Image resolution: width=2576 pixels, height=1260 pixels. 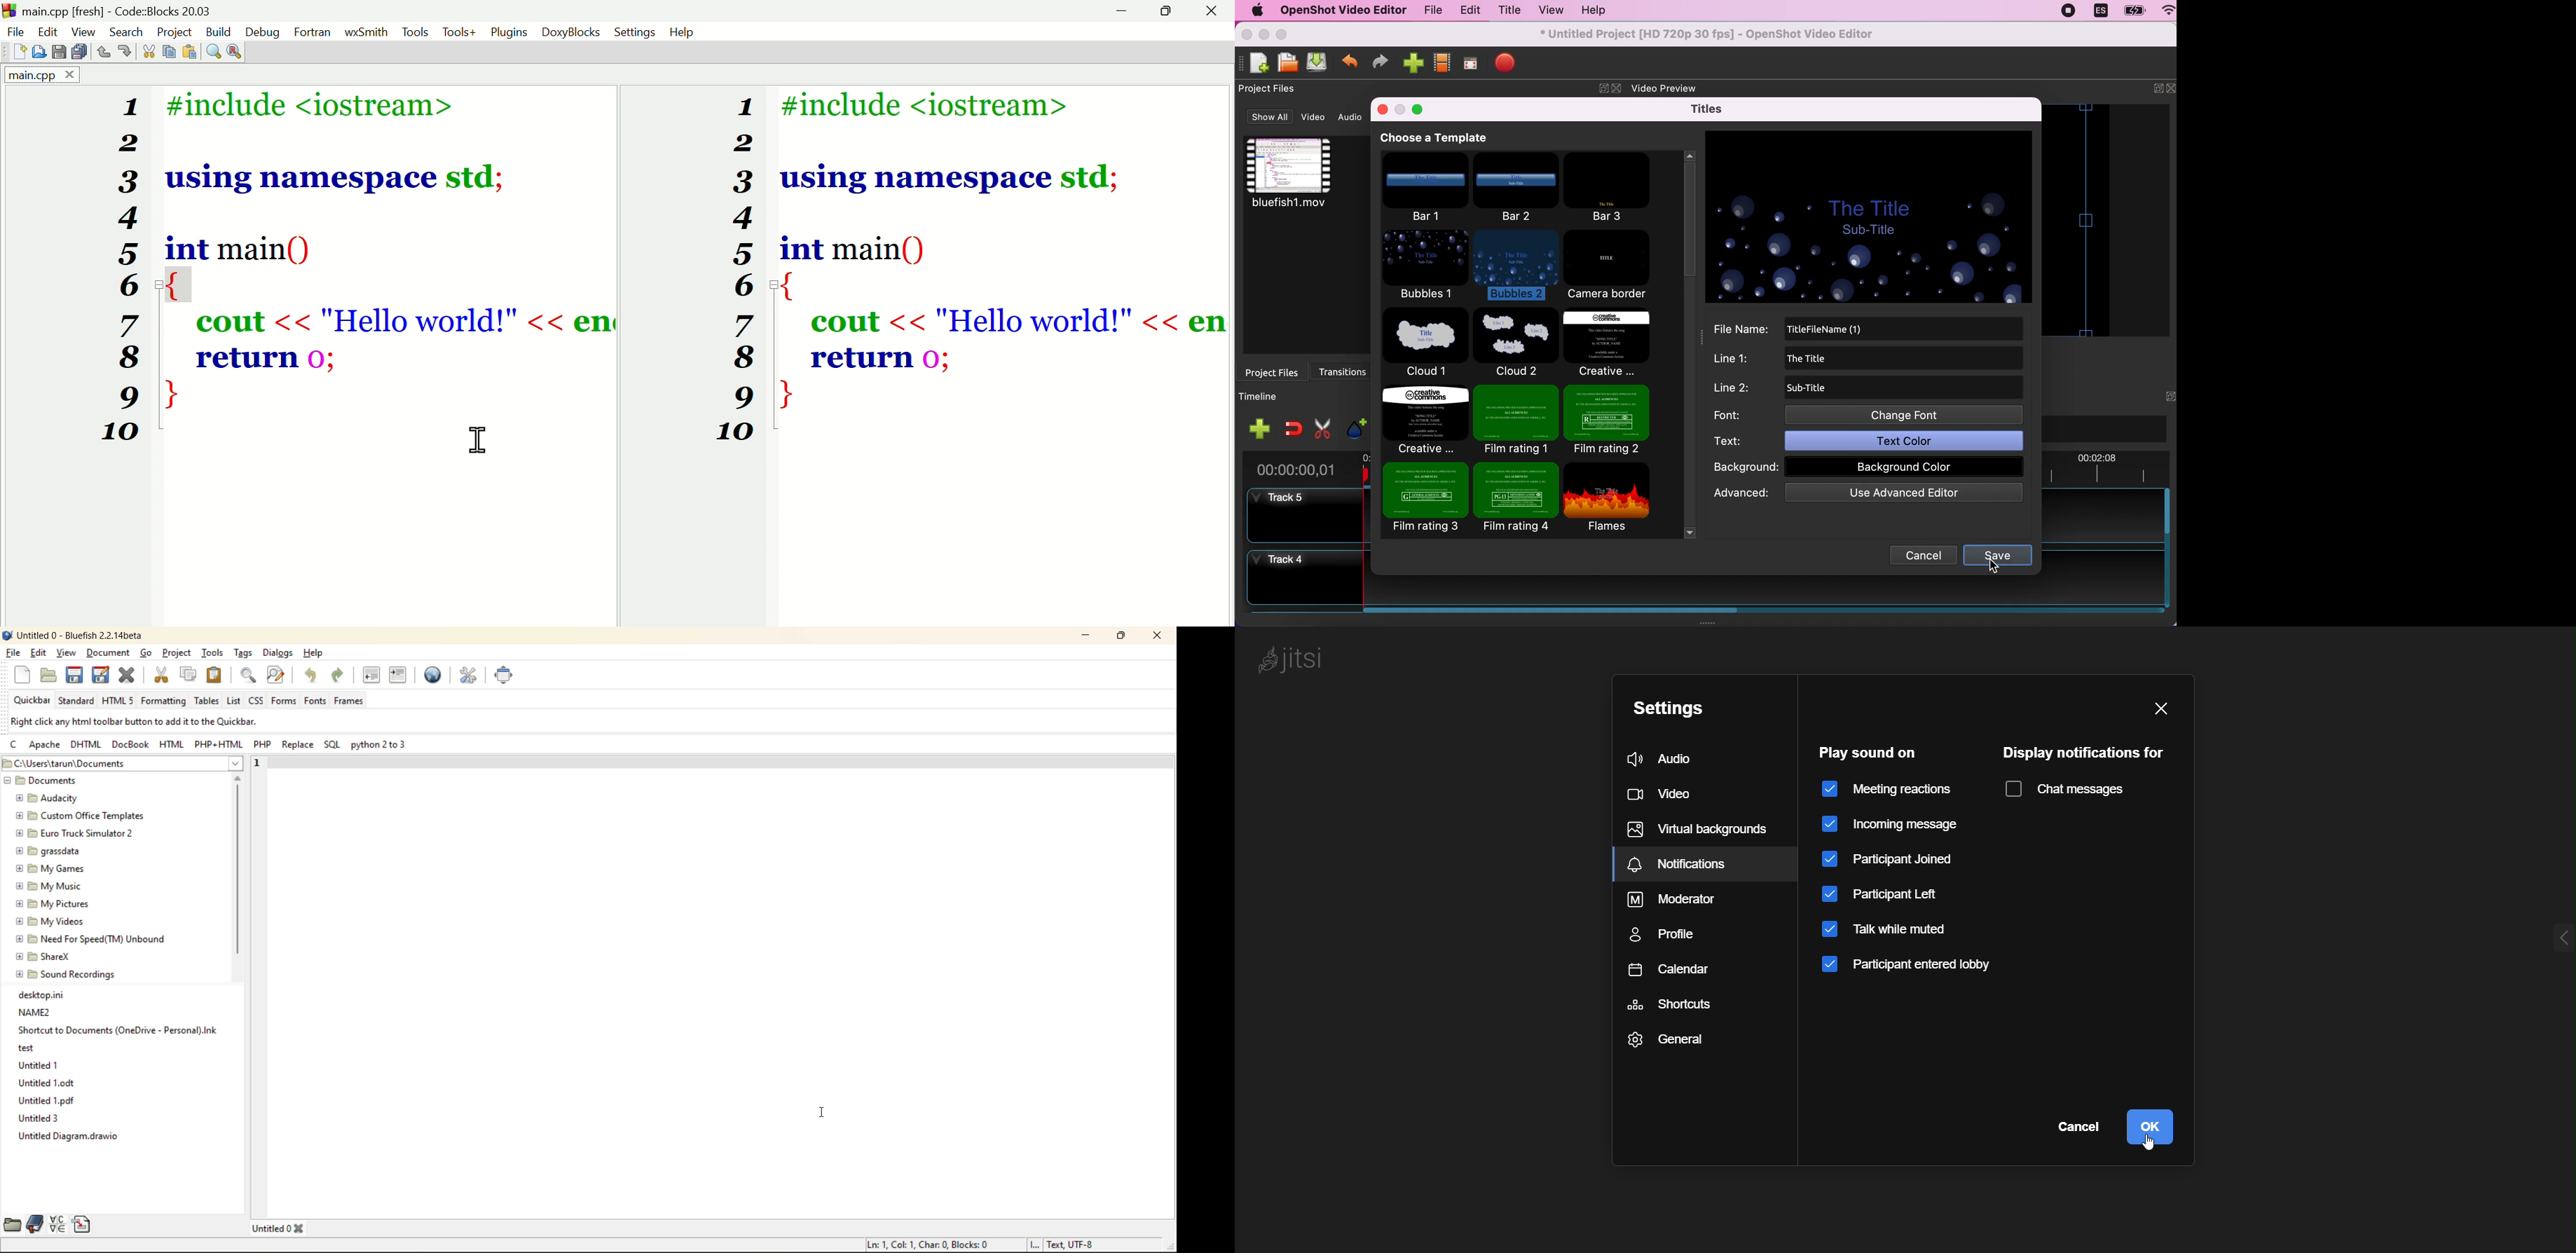 What do you see at coordinates (77, 703) in the screenshot?
I see `standard` at bounding box center [77, 703].